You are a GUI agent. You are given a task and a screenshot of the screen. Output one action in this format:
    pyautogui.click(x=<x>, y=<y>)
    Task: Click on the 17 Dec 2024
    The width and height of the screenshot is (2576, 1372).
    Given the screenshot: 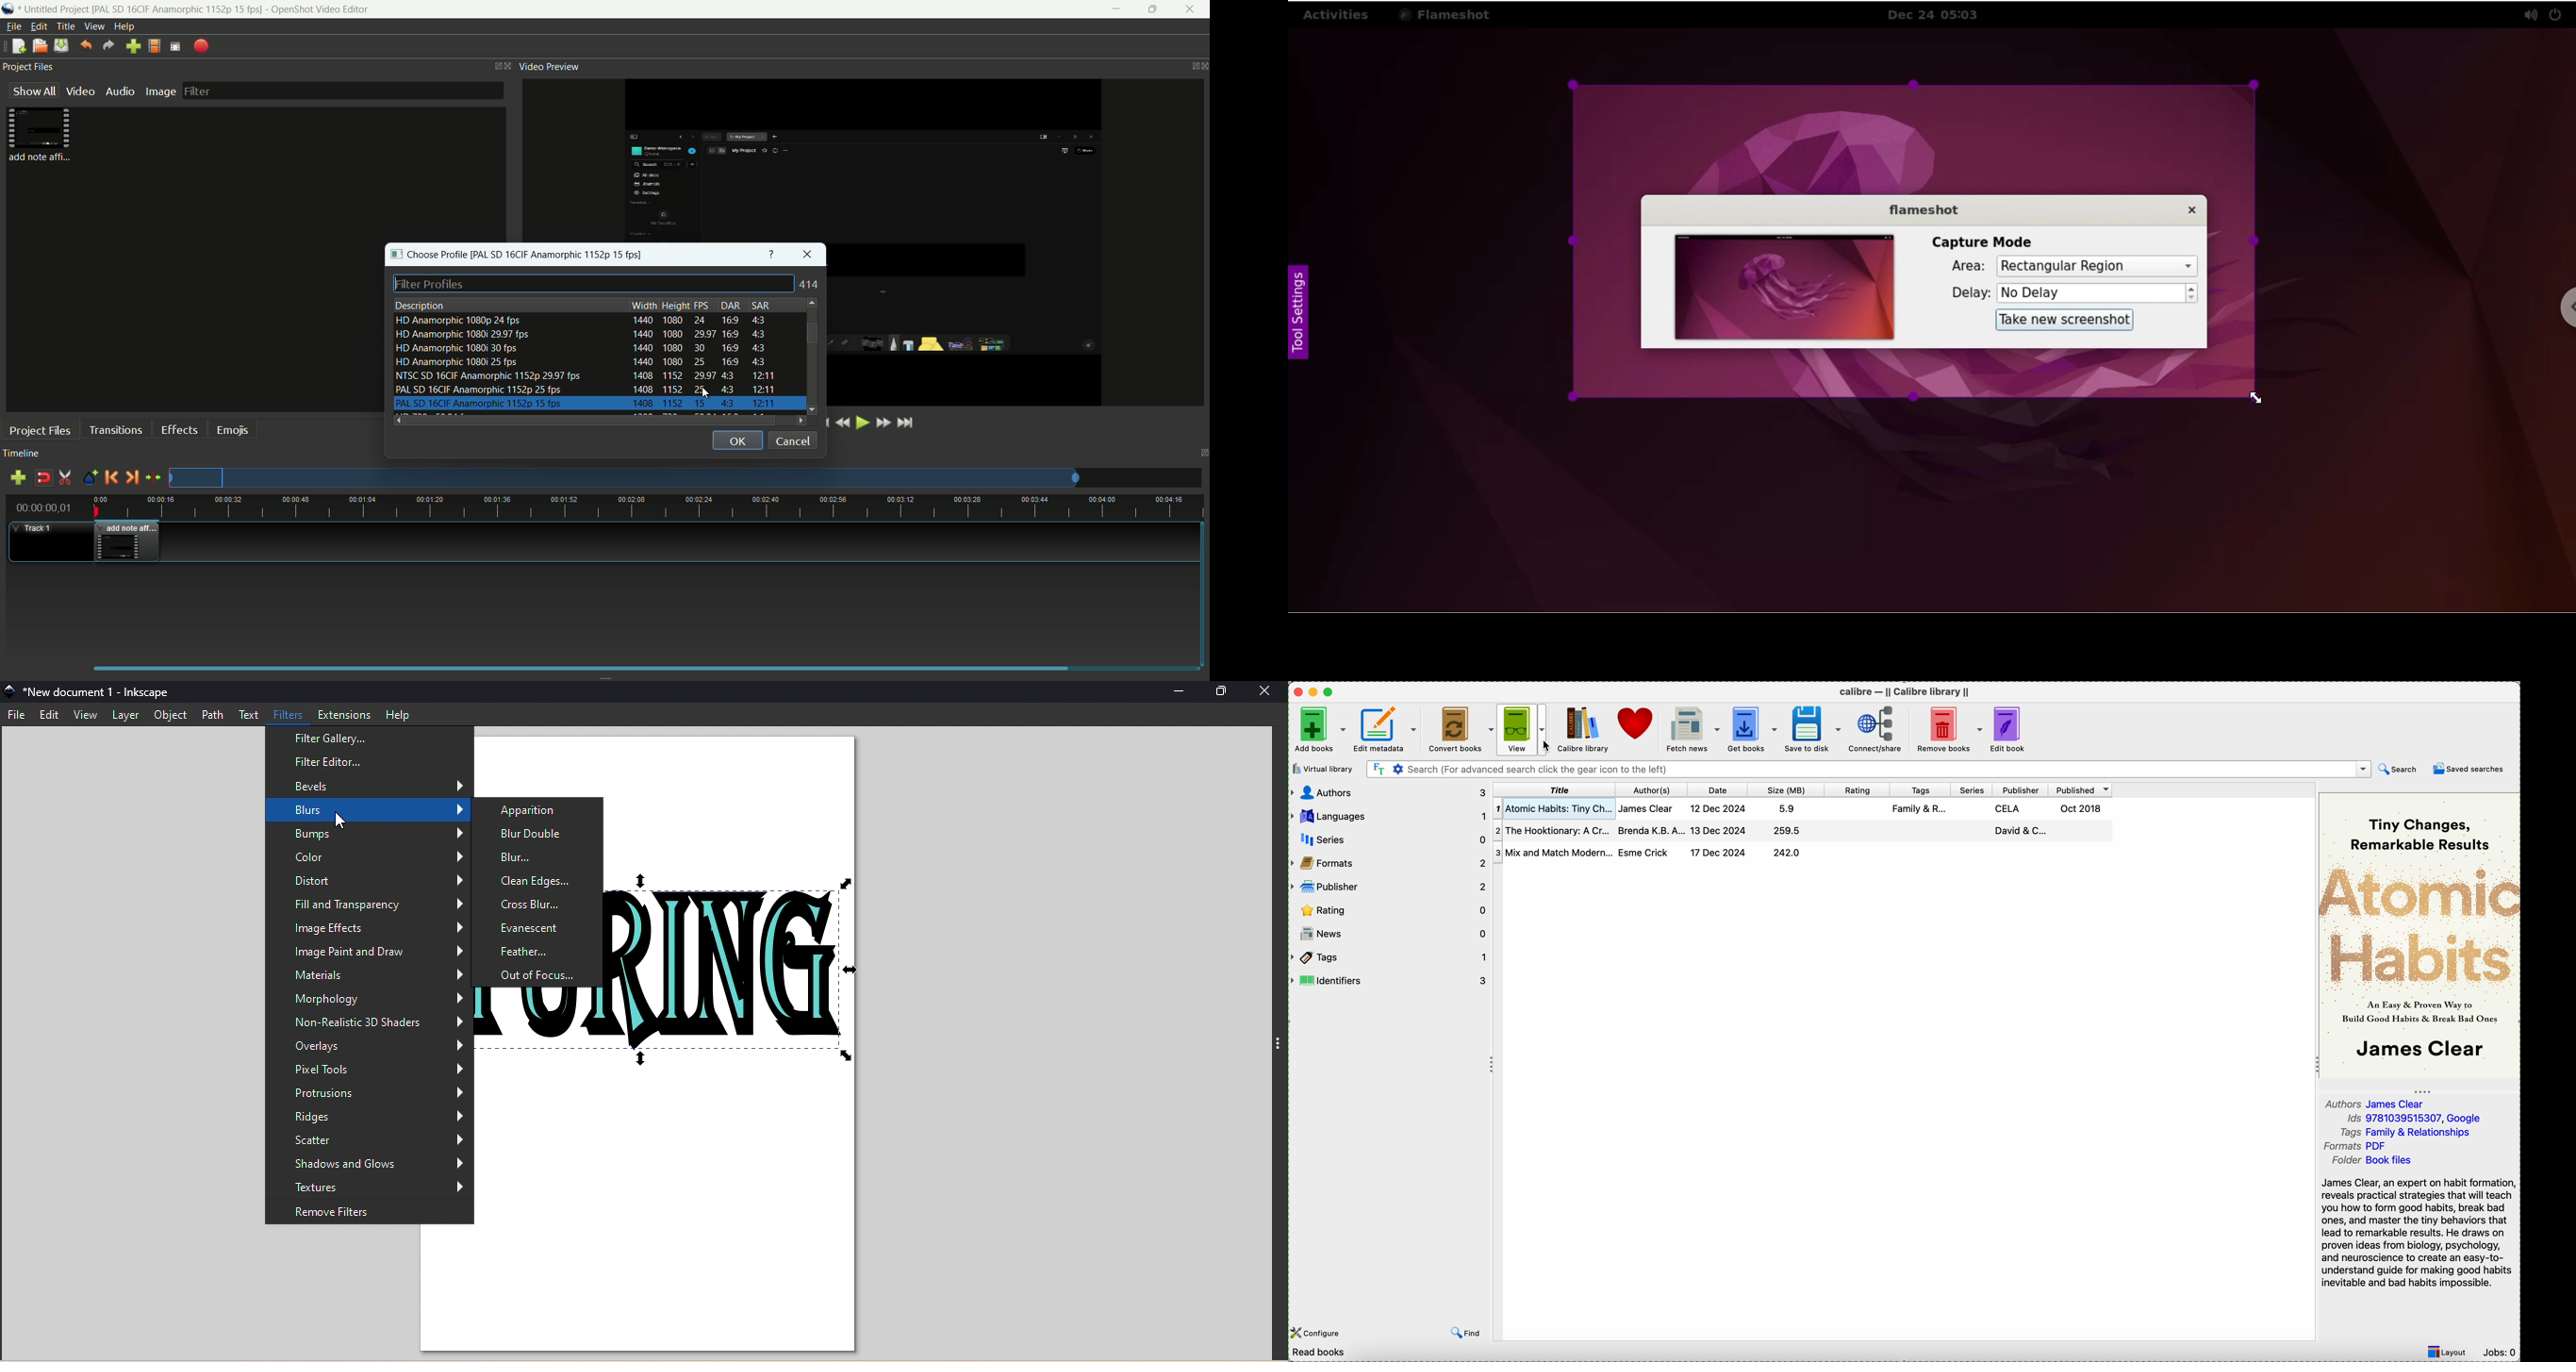 What is the action you would take?
    pyautogui.click(x=1719, y=853)
    